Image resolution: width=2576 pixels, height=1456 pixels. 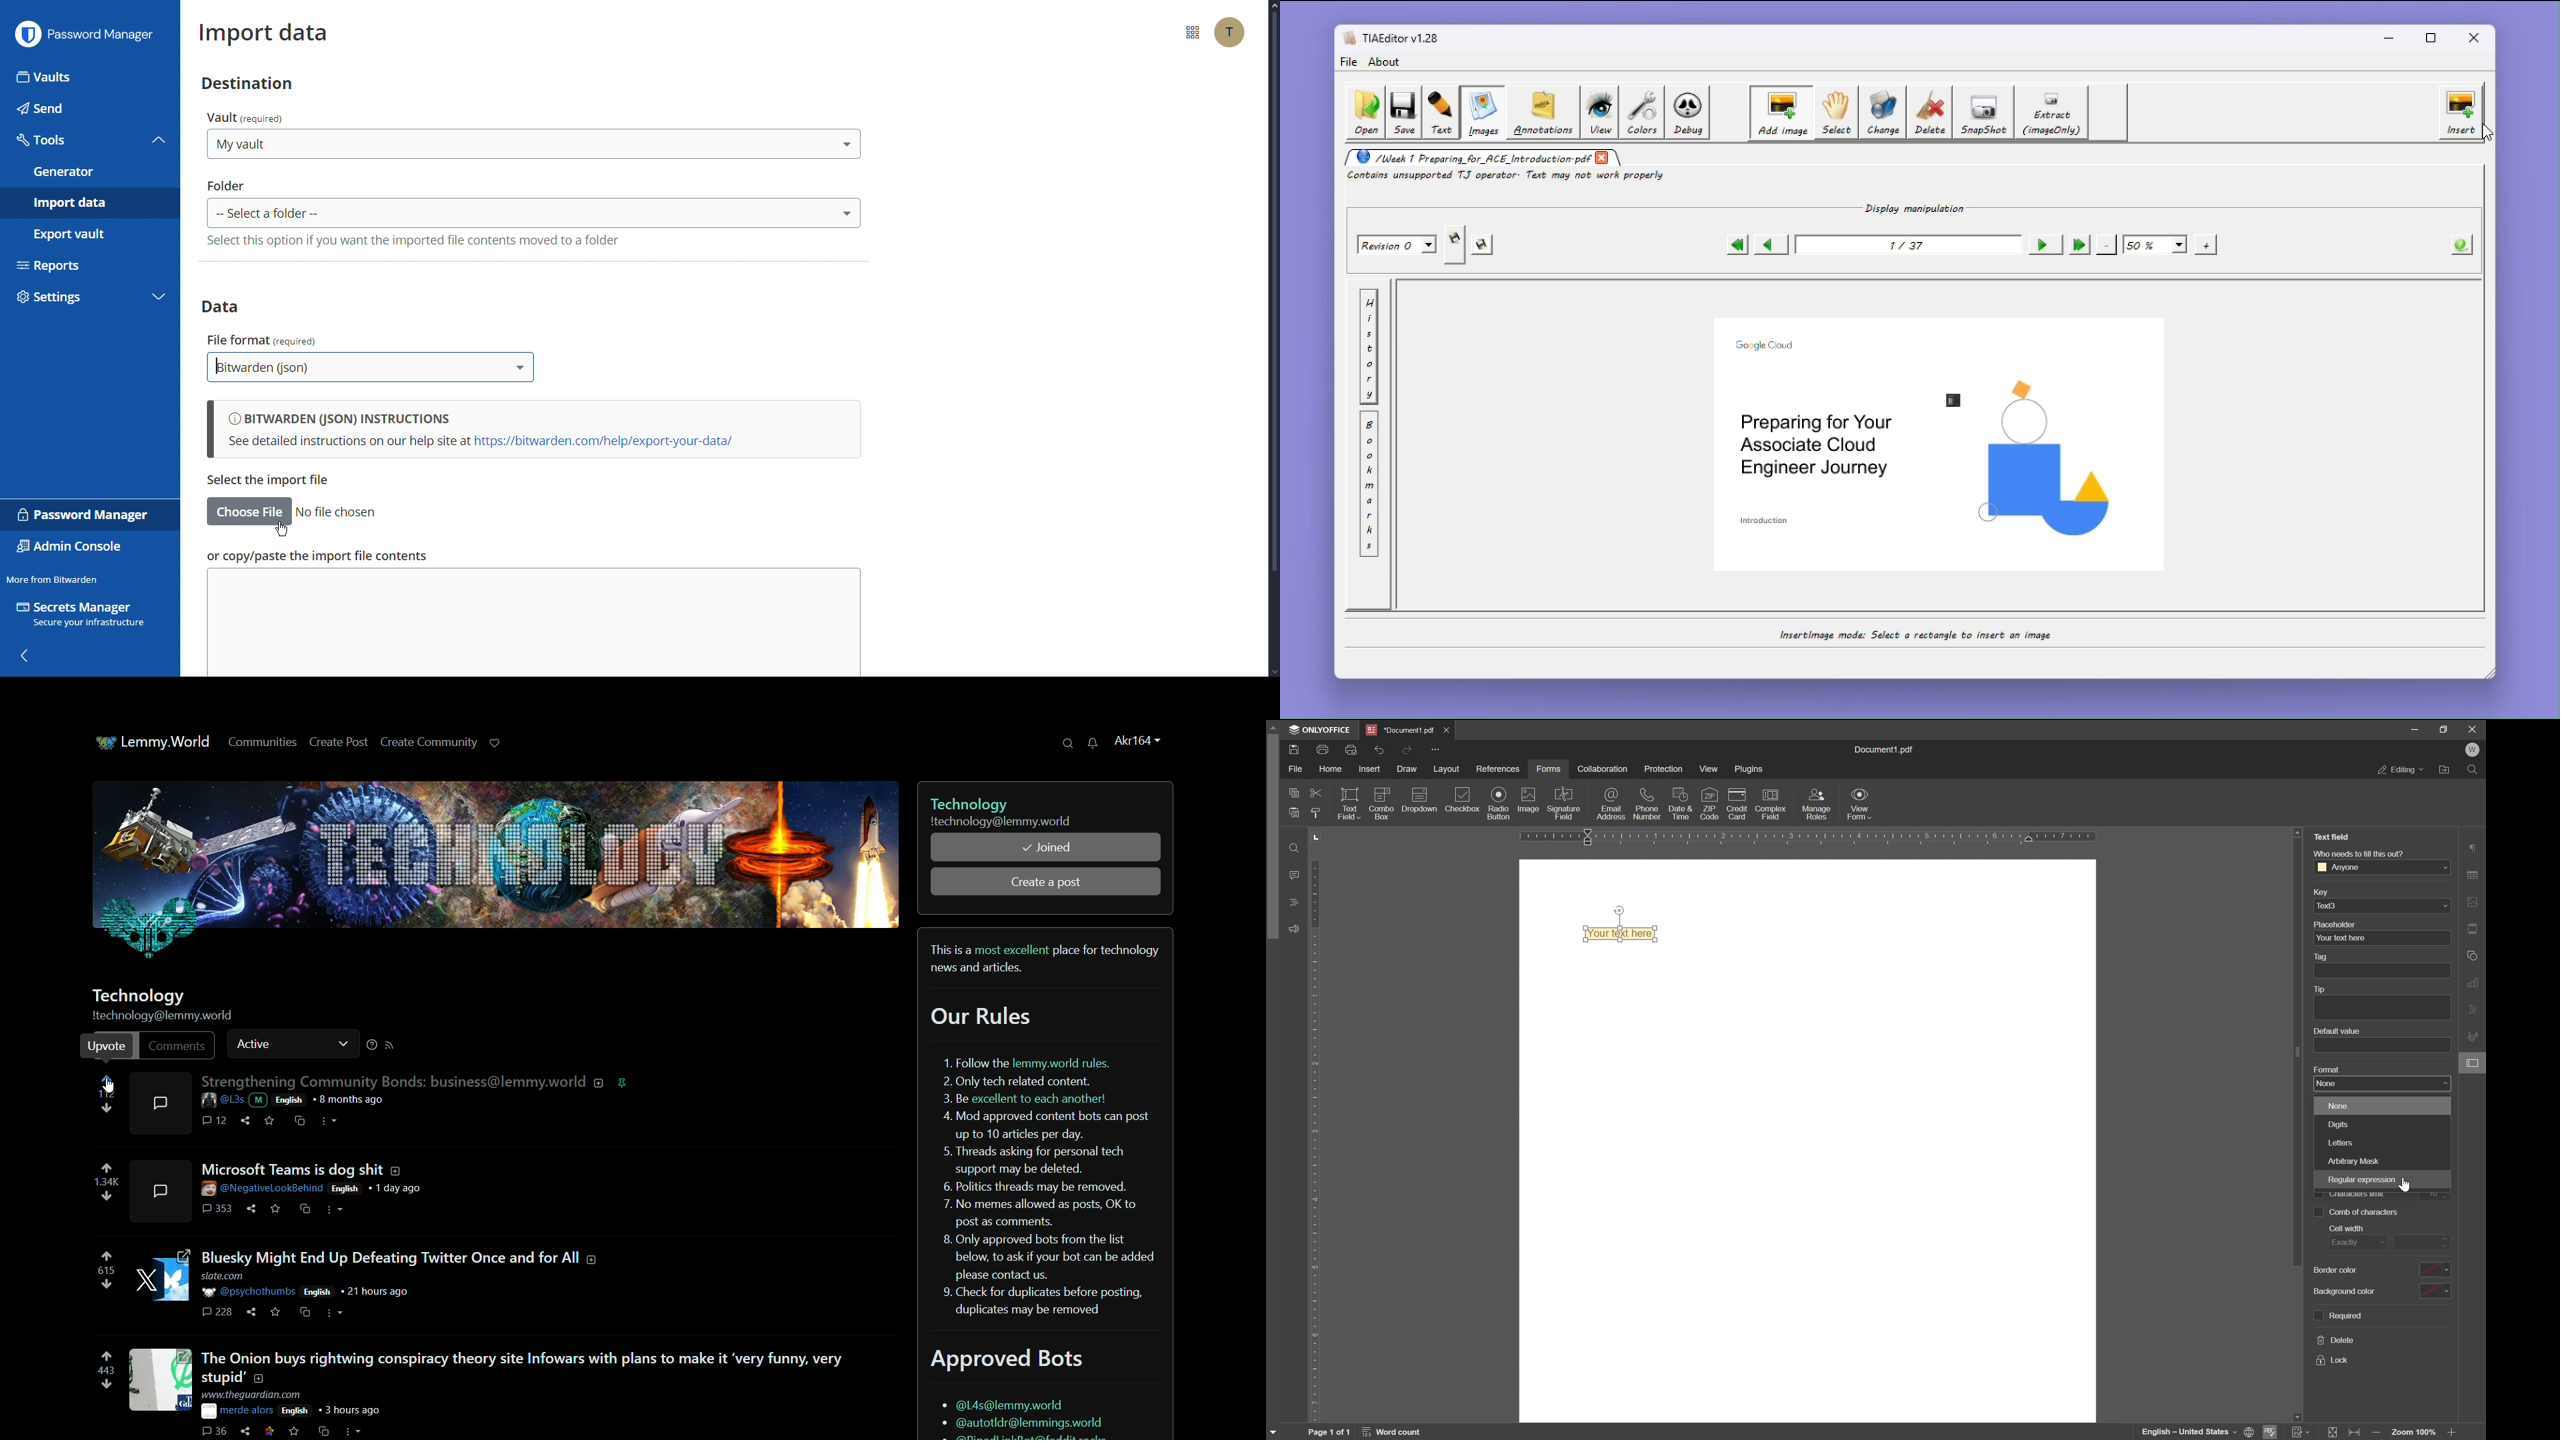 What do you see at coordinates (532, 143) in the screenshot?
I see `select destination Vault` at bounding box center [532, 143].